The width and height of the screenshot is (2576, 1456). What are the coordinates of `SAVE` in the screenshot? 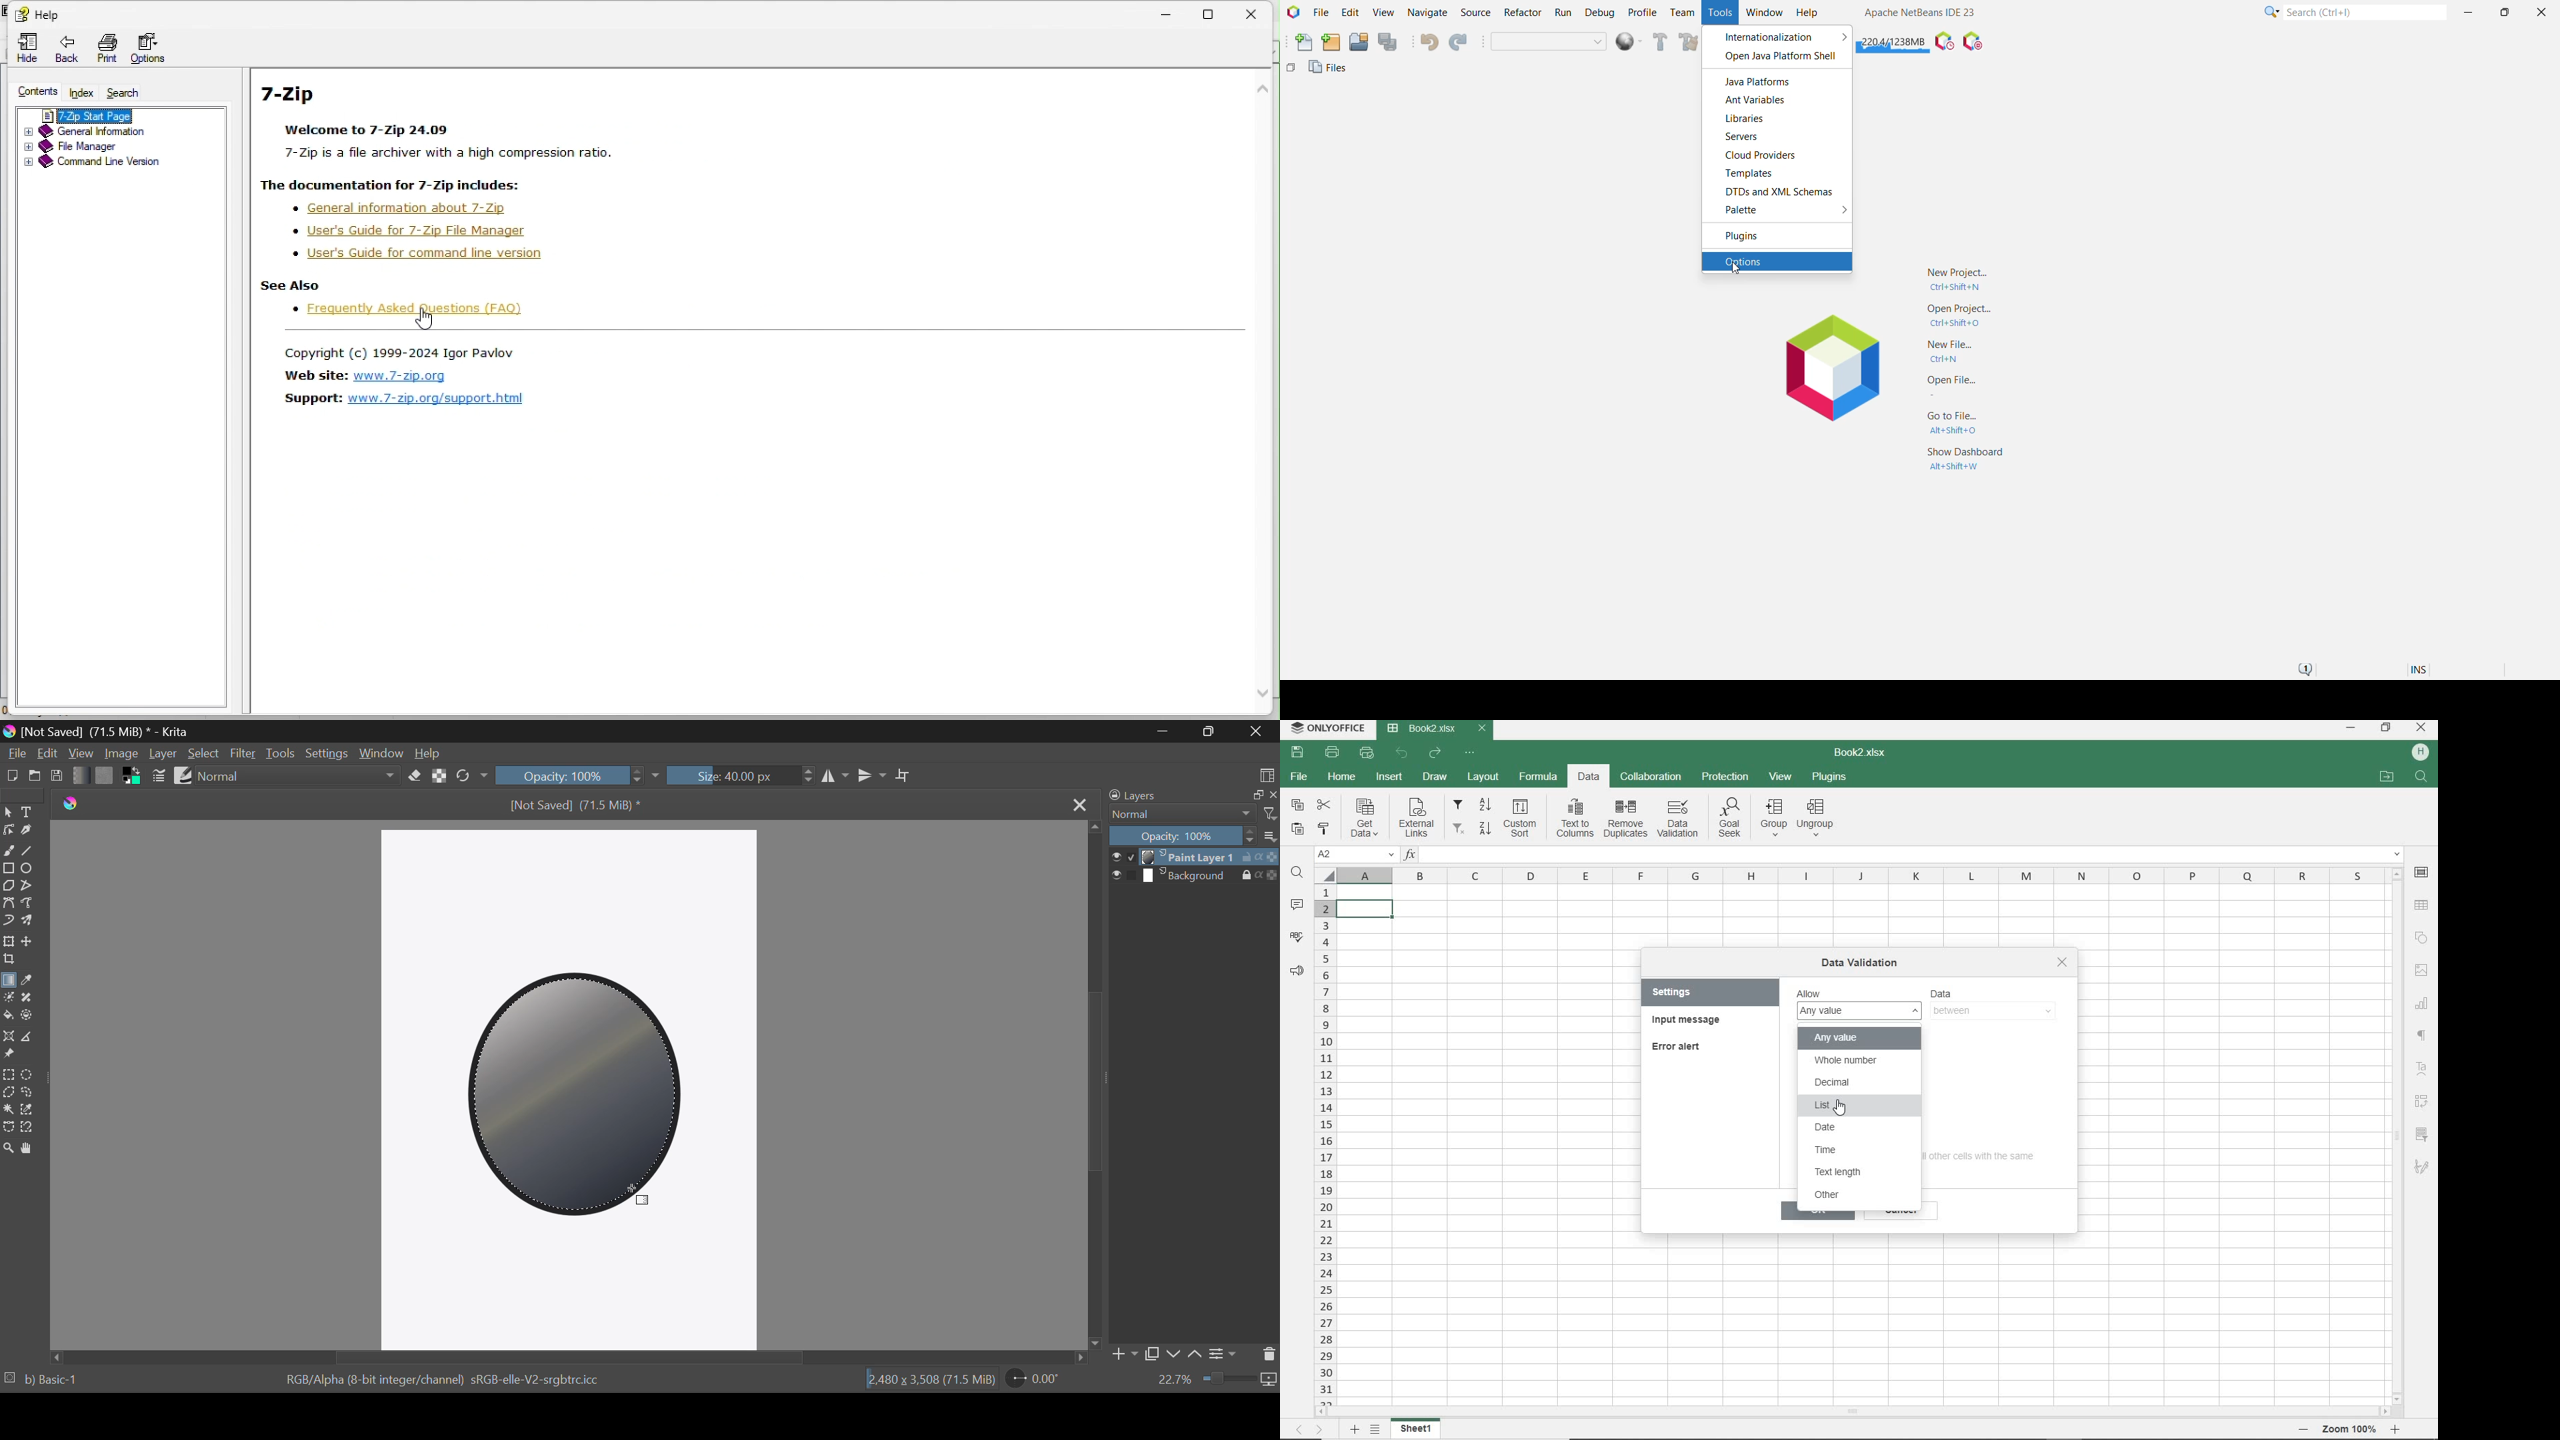 It's located at (1296, 752).